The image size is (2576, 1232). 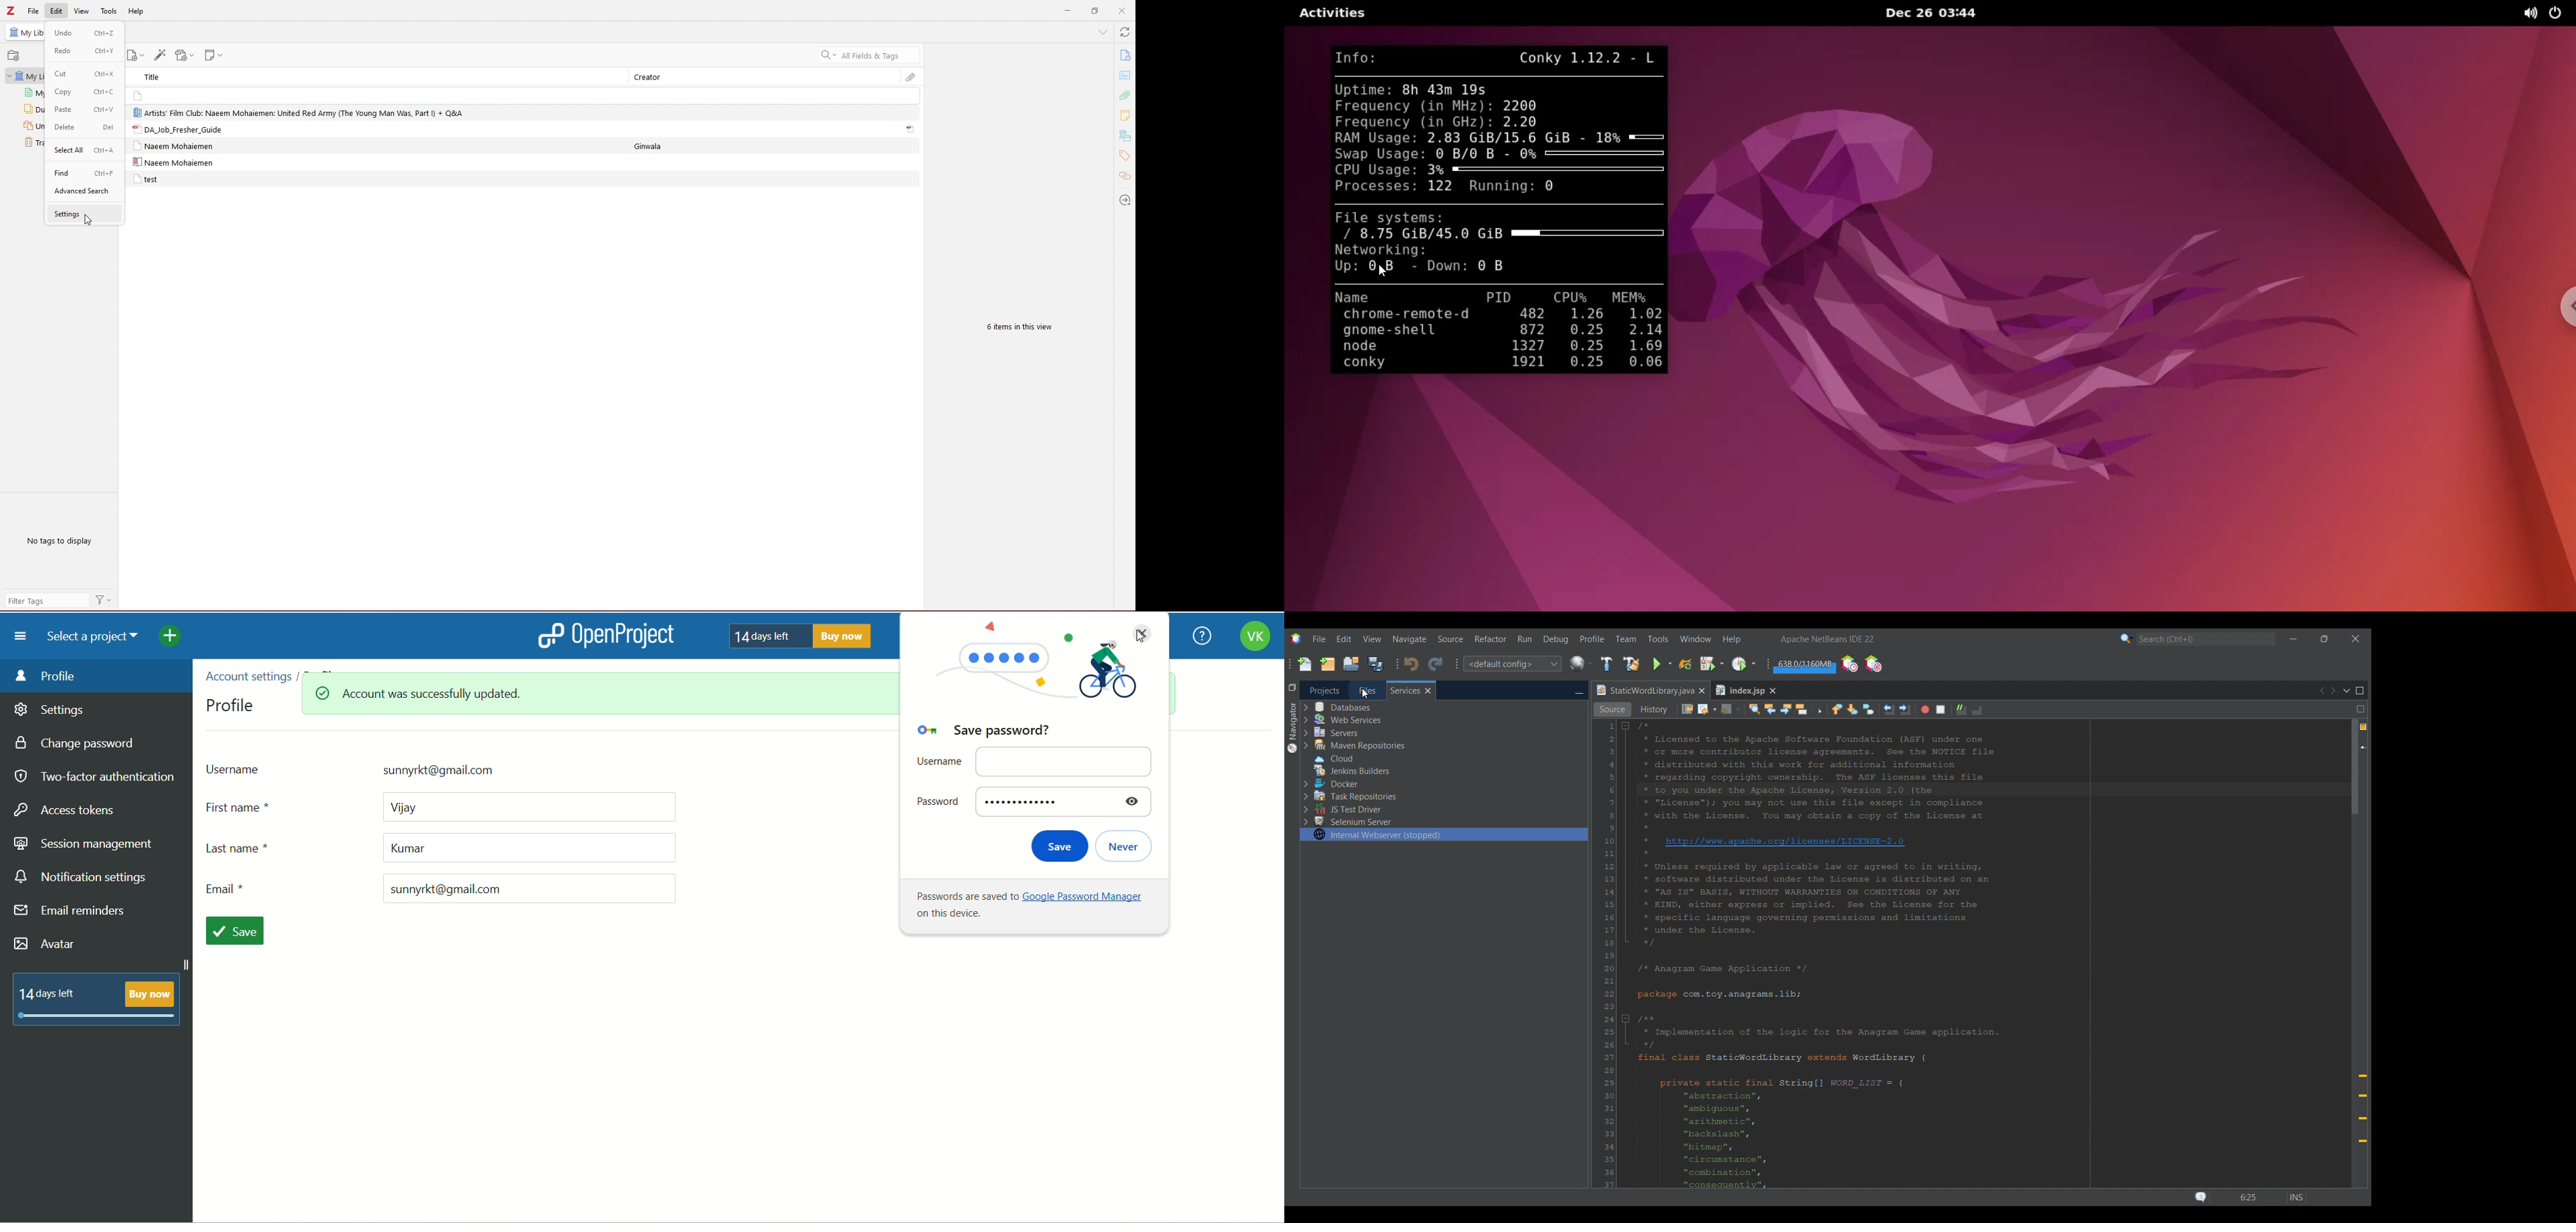 What do you see at coordinates (802, 636) in the screenshot?
I see `text` at bounding box center [802, 636].